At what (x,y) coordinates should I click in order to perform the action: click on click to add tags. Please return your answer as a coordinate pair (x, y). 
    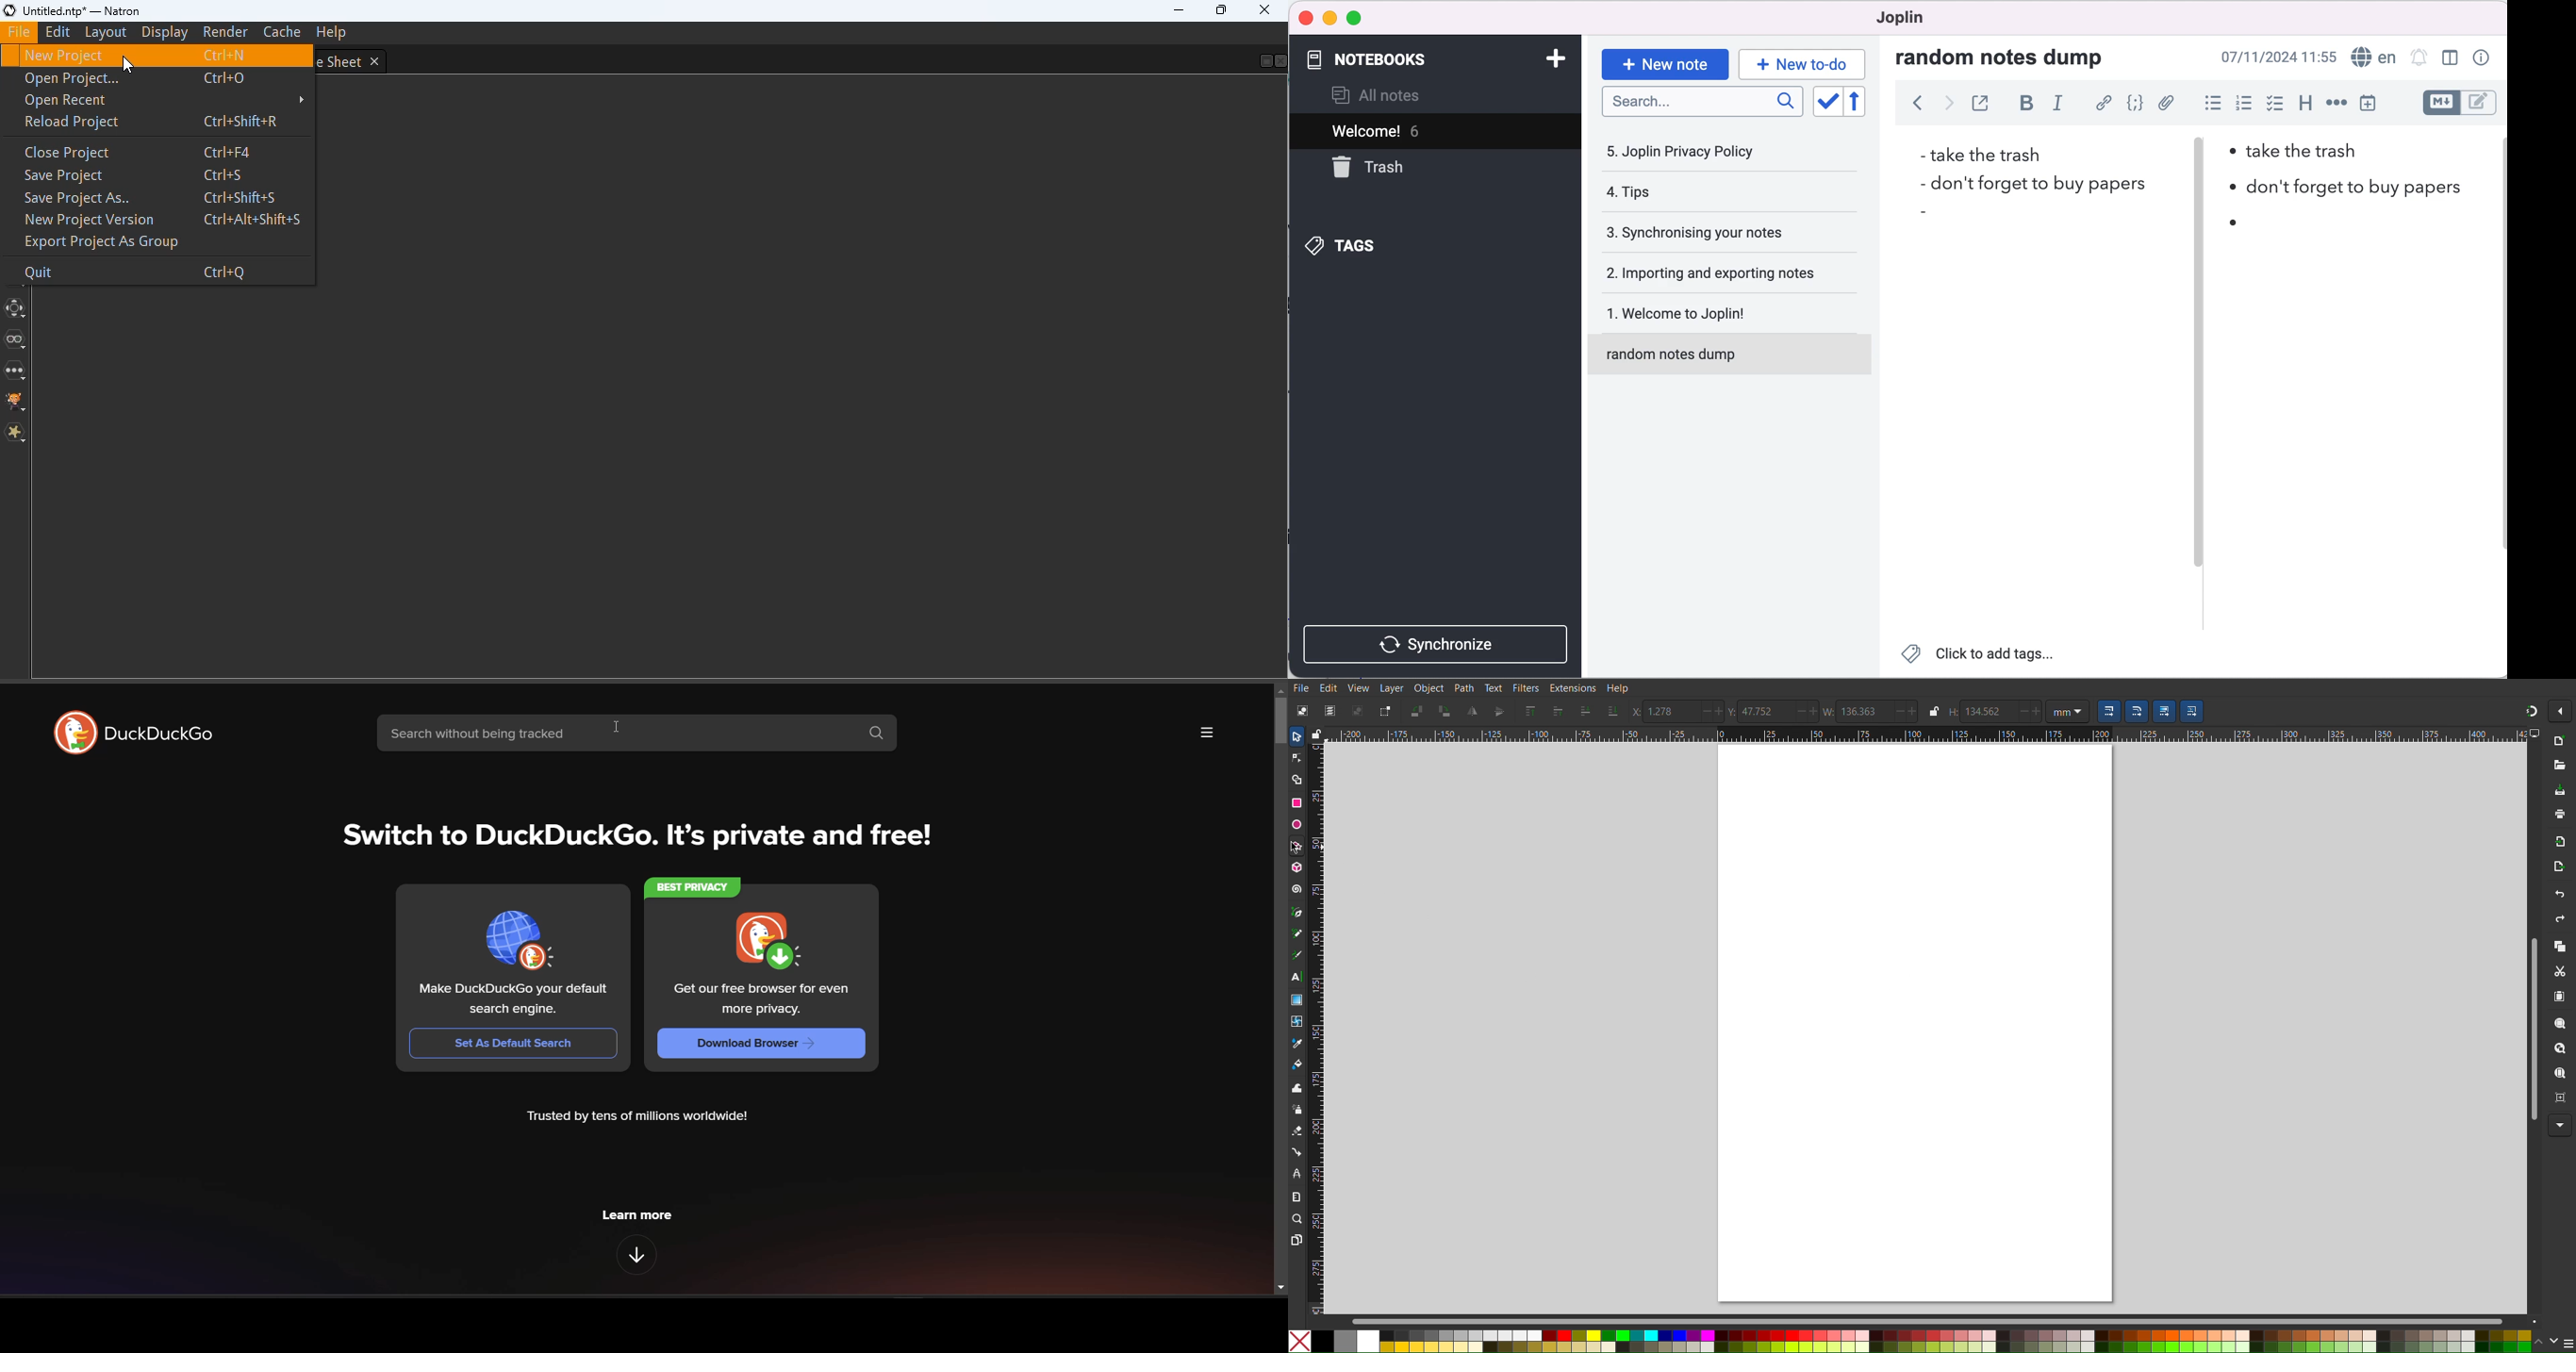
    Looking at the image, I should click on (1984, 656).